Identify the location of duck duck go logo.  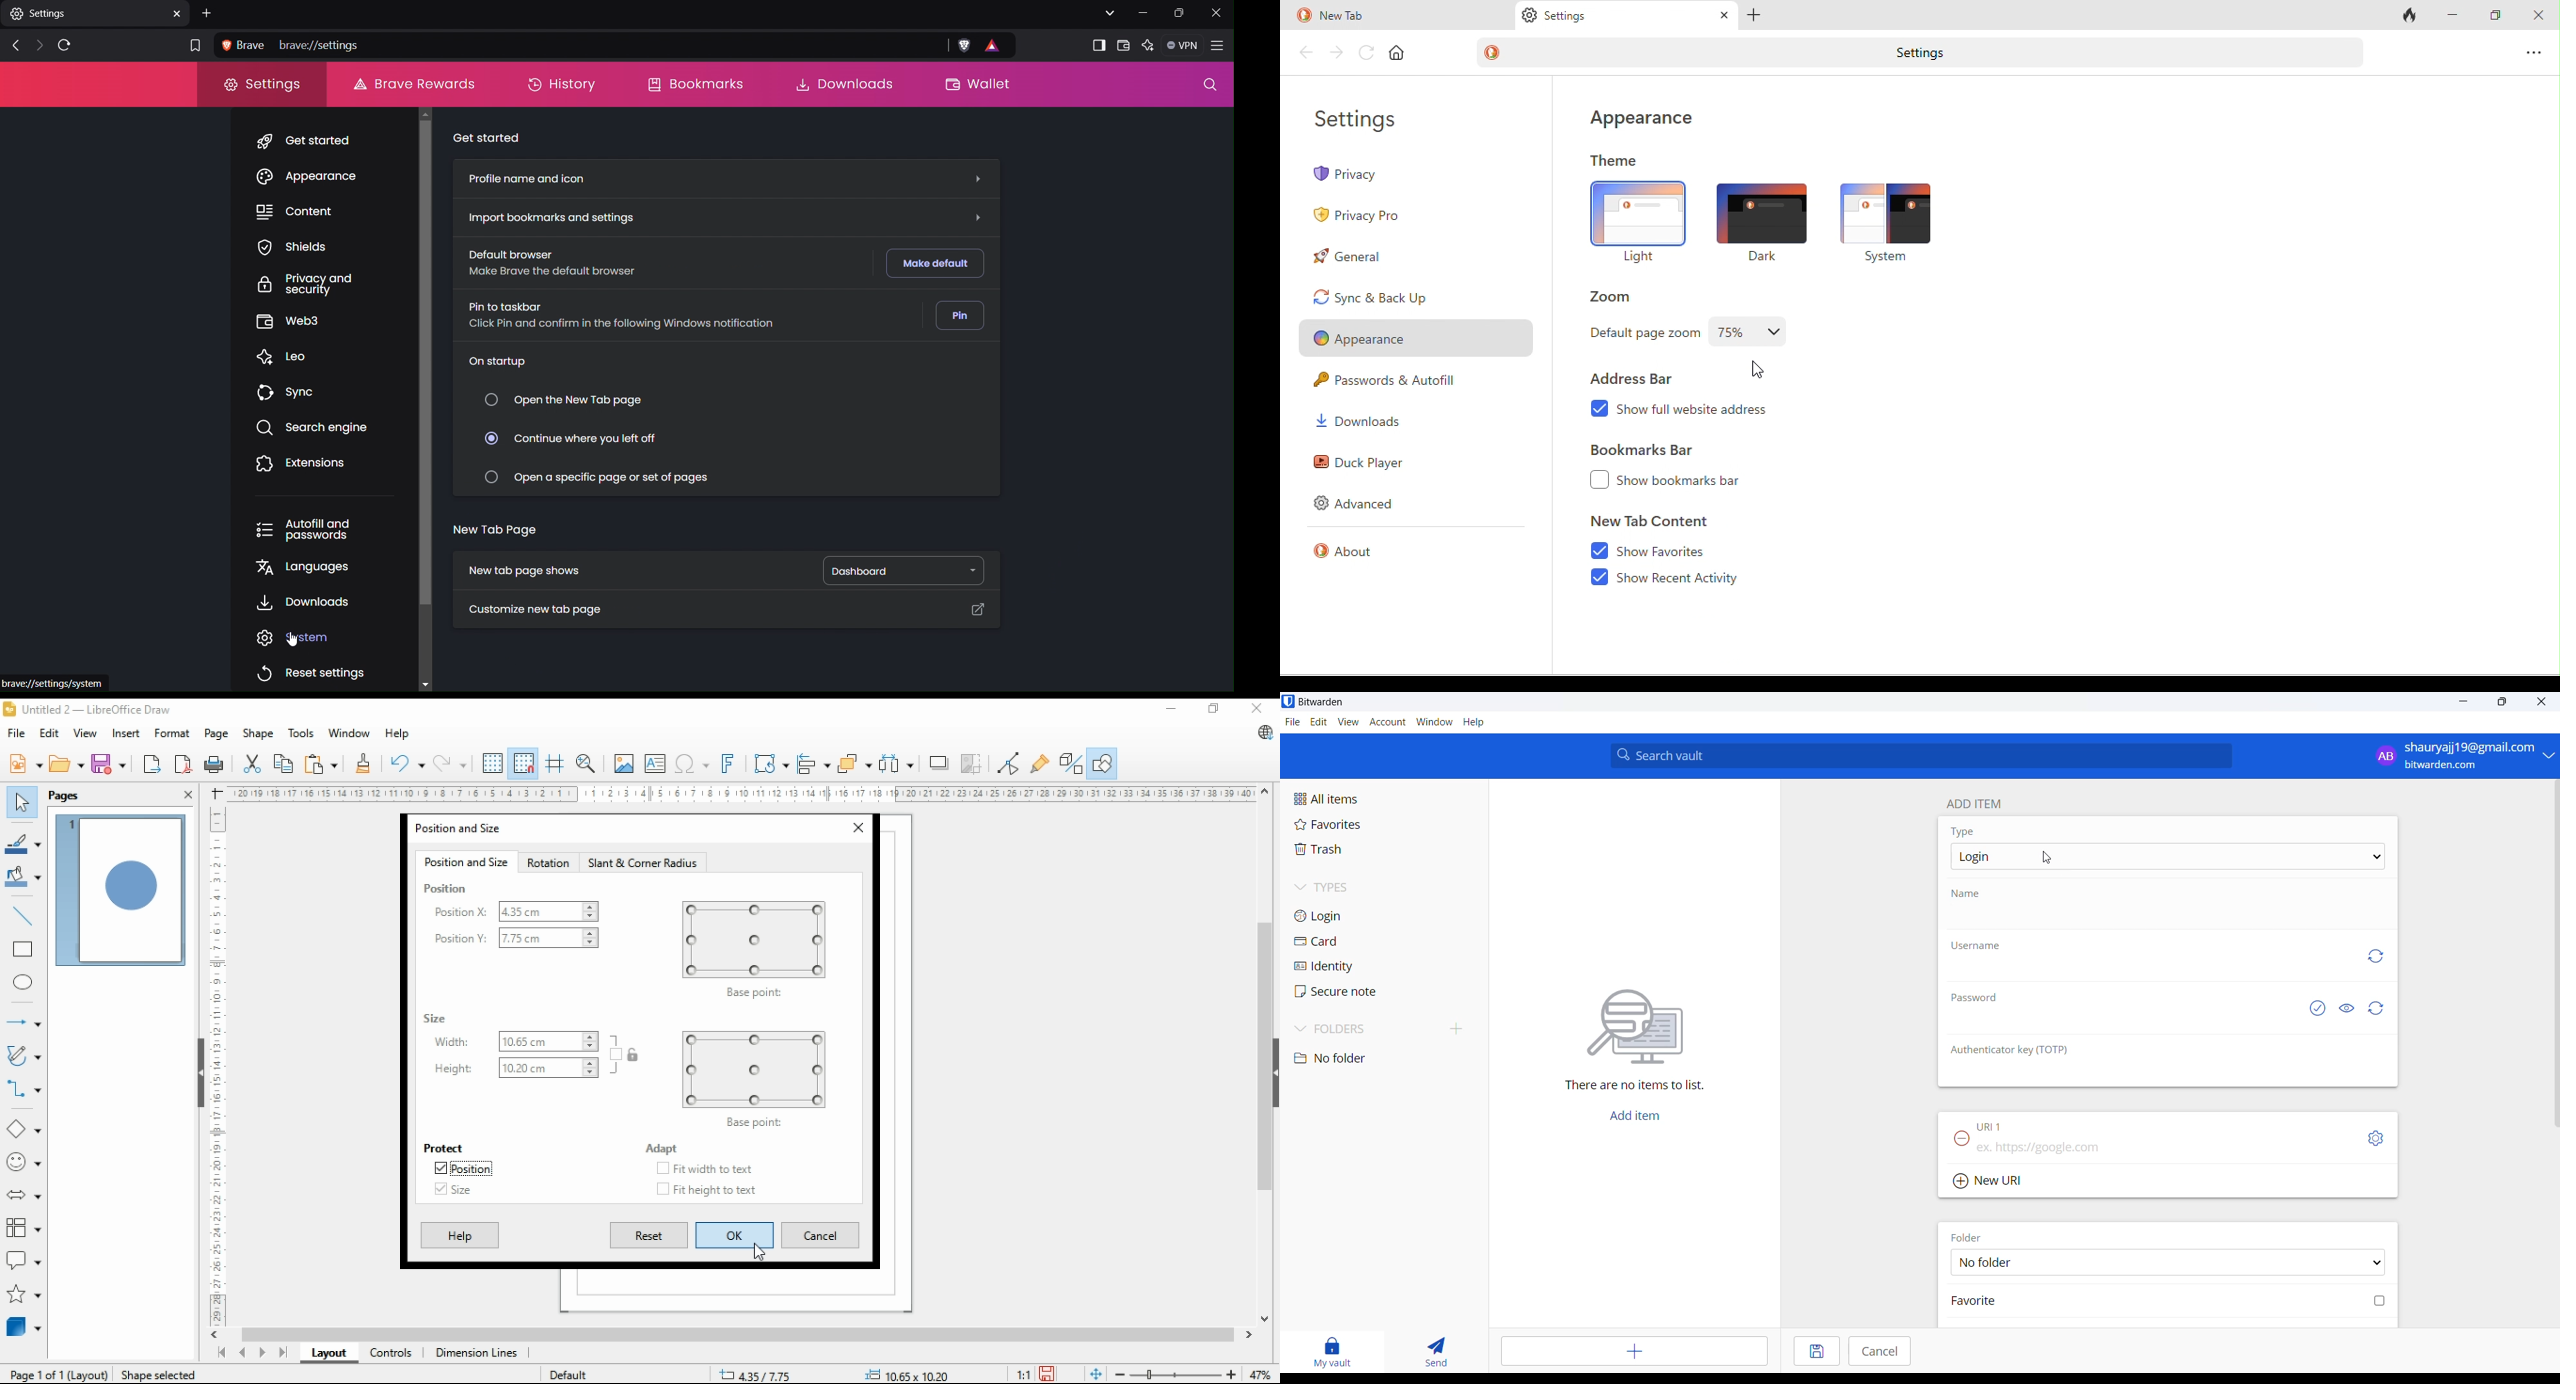
(1494, 52).